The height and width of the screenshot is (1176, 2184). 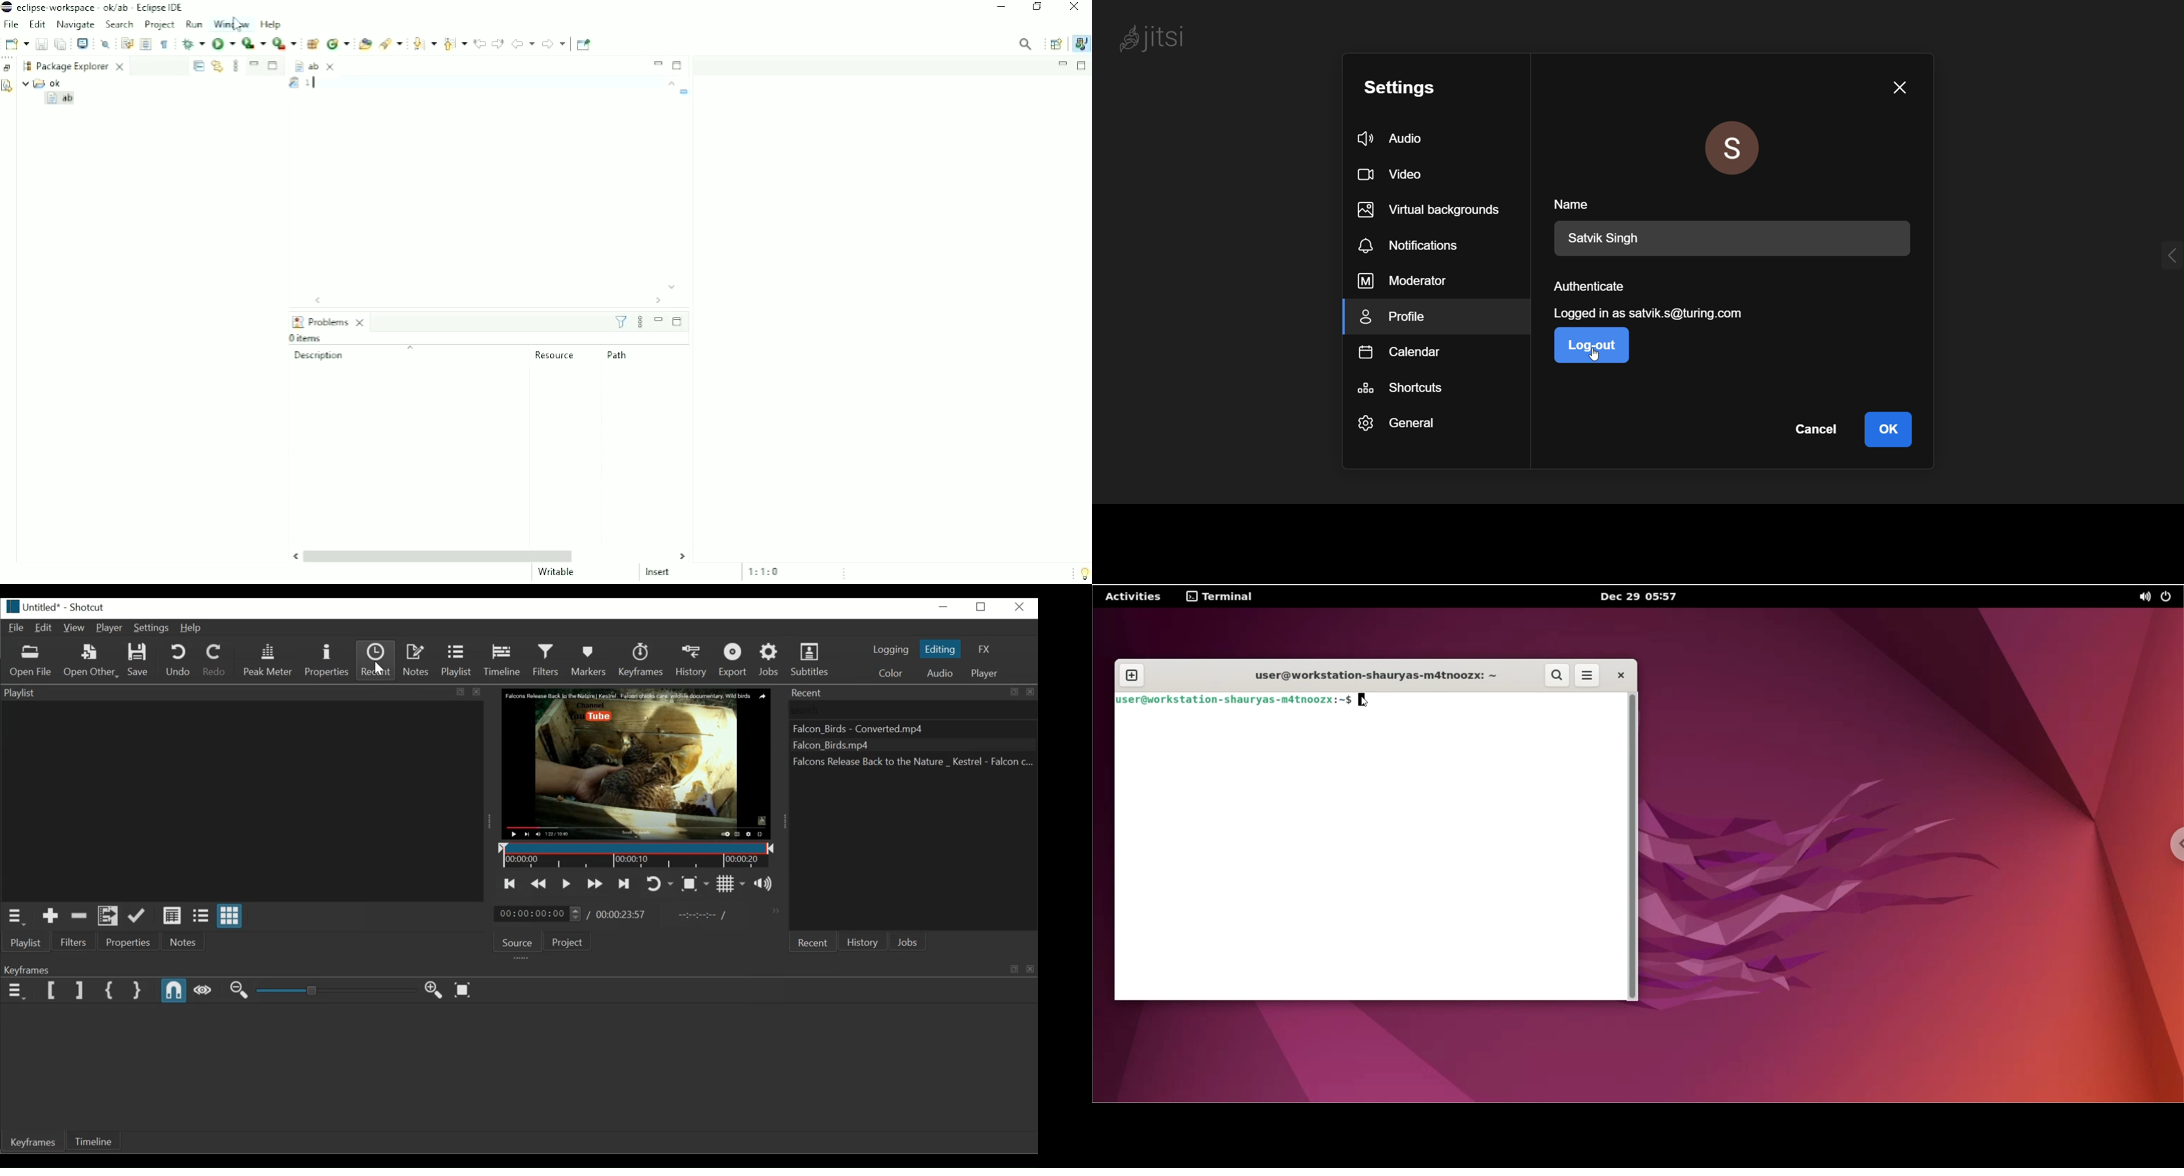 What do you see at coordinates (934, 605) in the screenshot?
I see `minimize` at bounding box center [934, 605].